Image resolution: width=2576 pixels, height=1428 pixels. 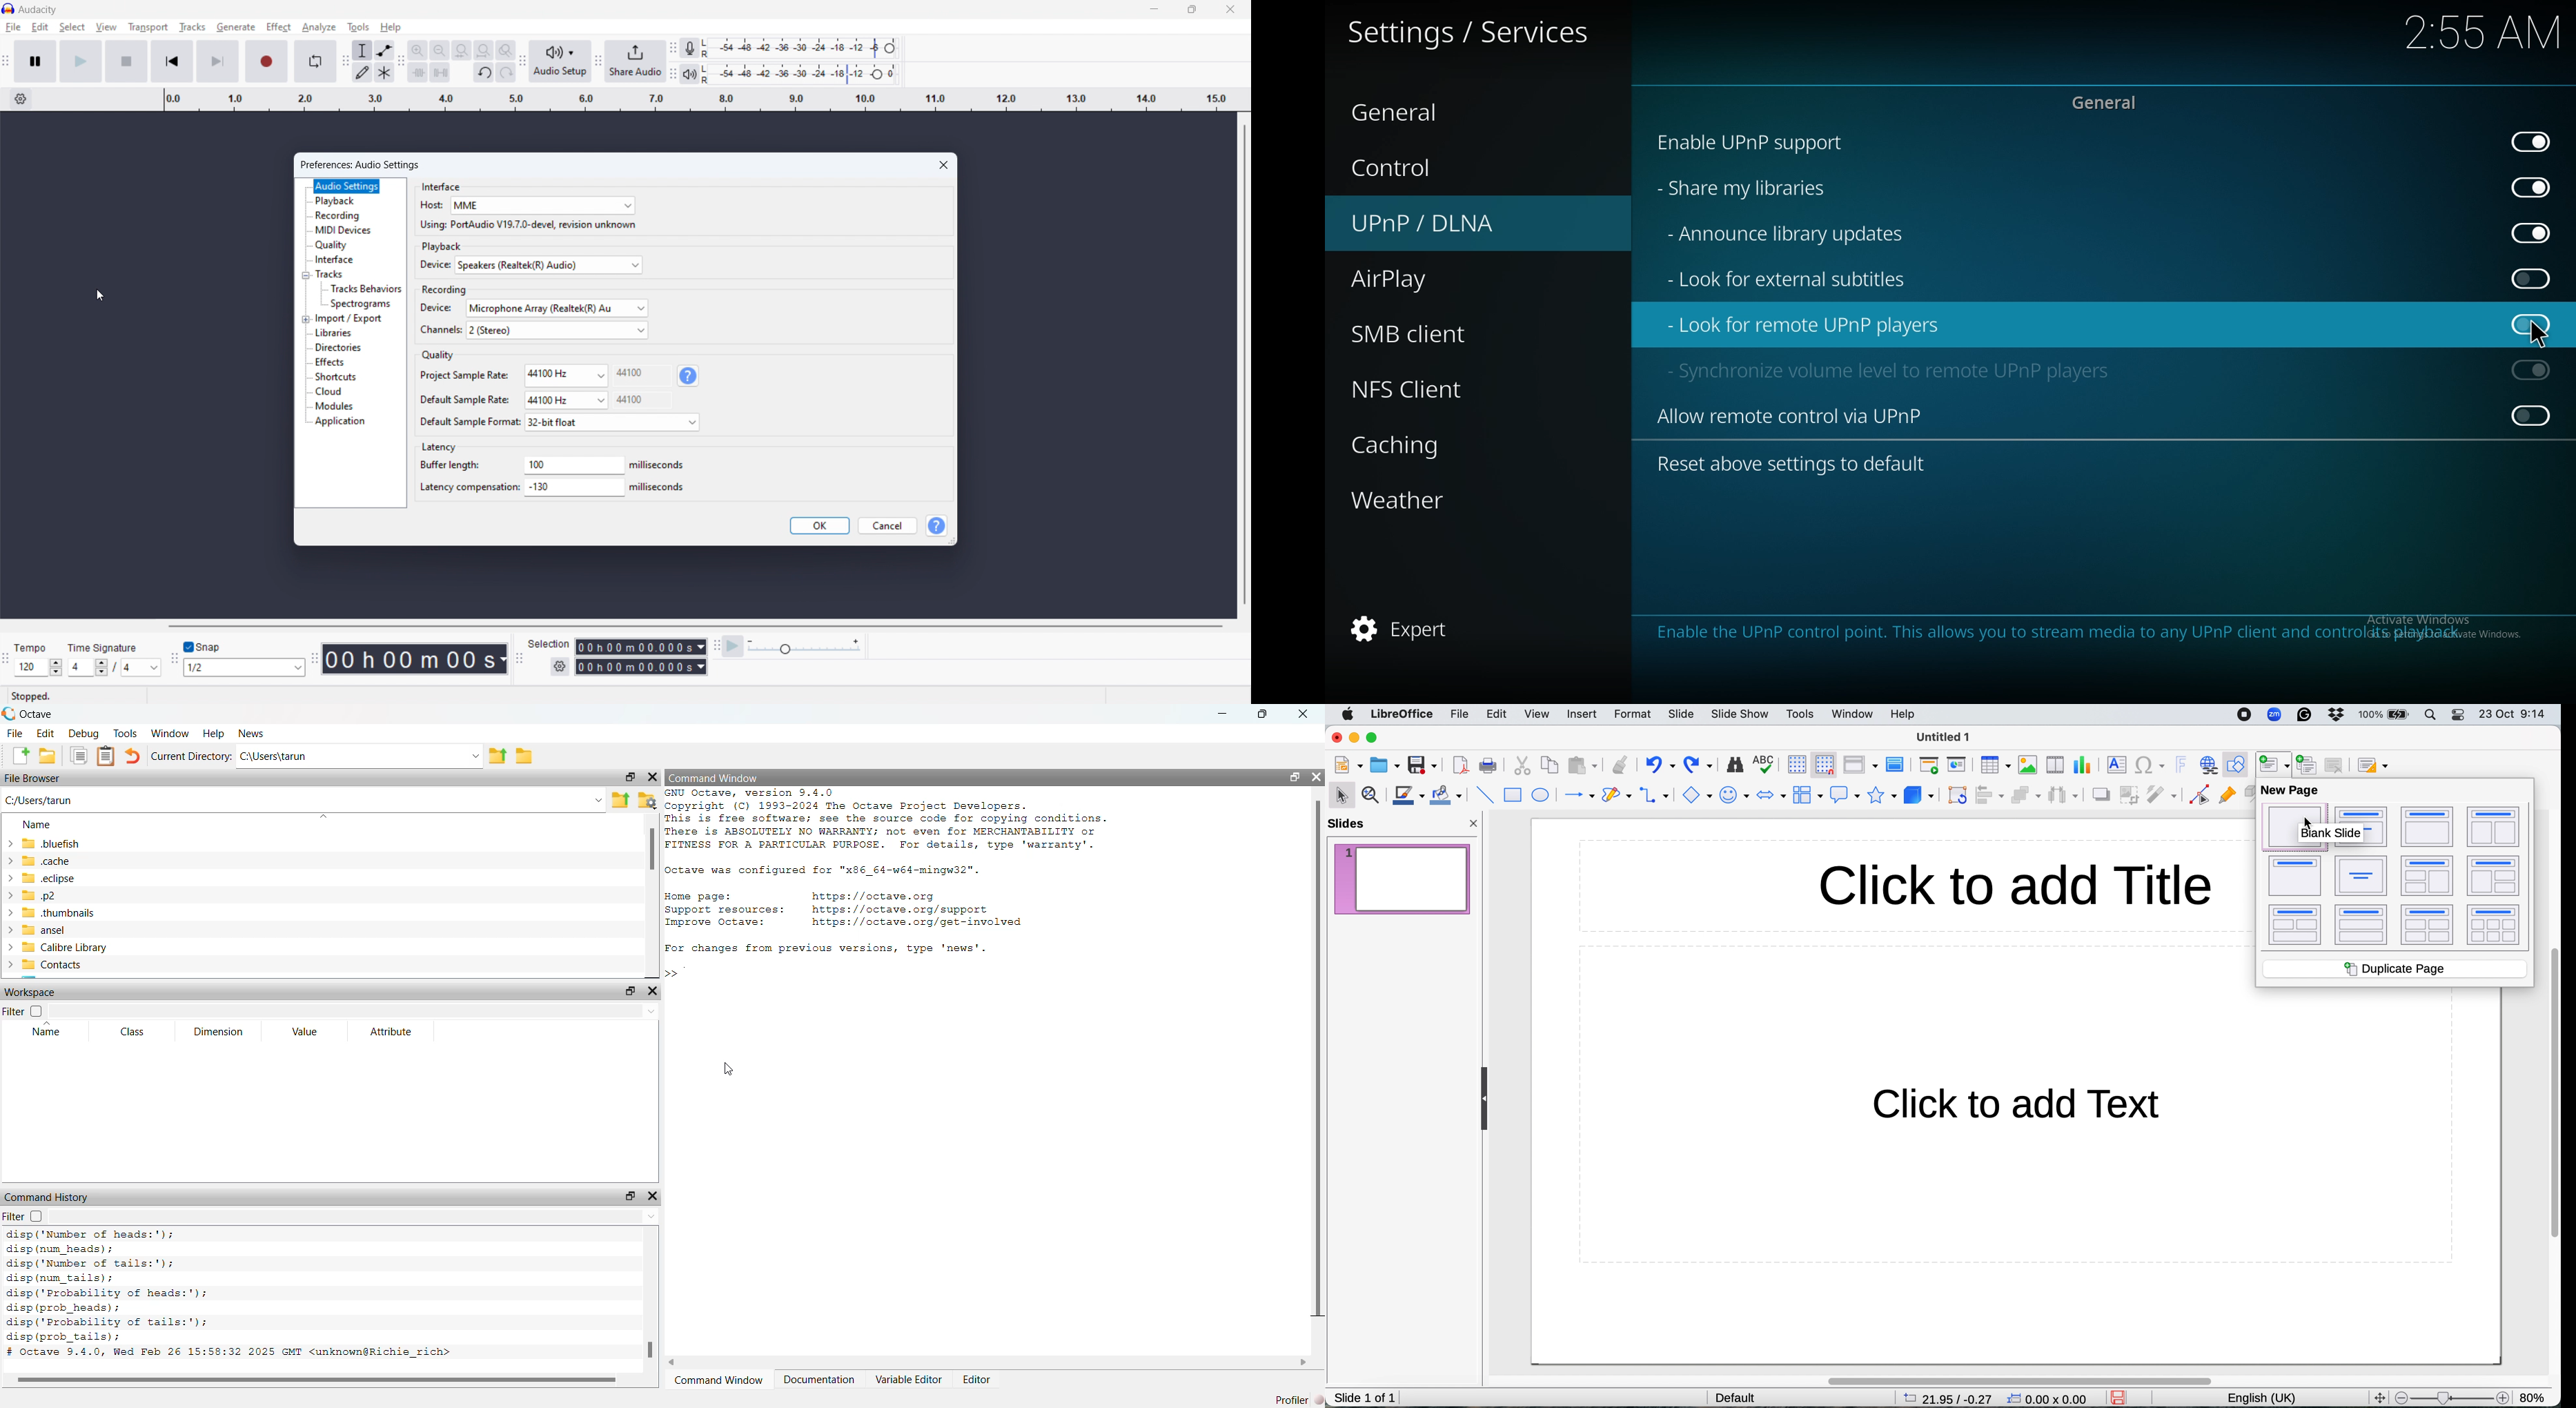 I want to click on cursor, so click(x=100, y=296).